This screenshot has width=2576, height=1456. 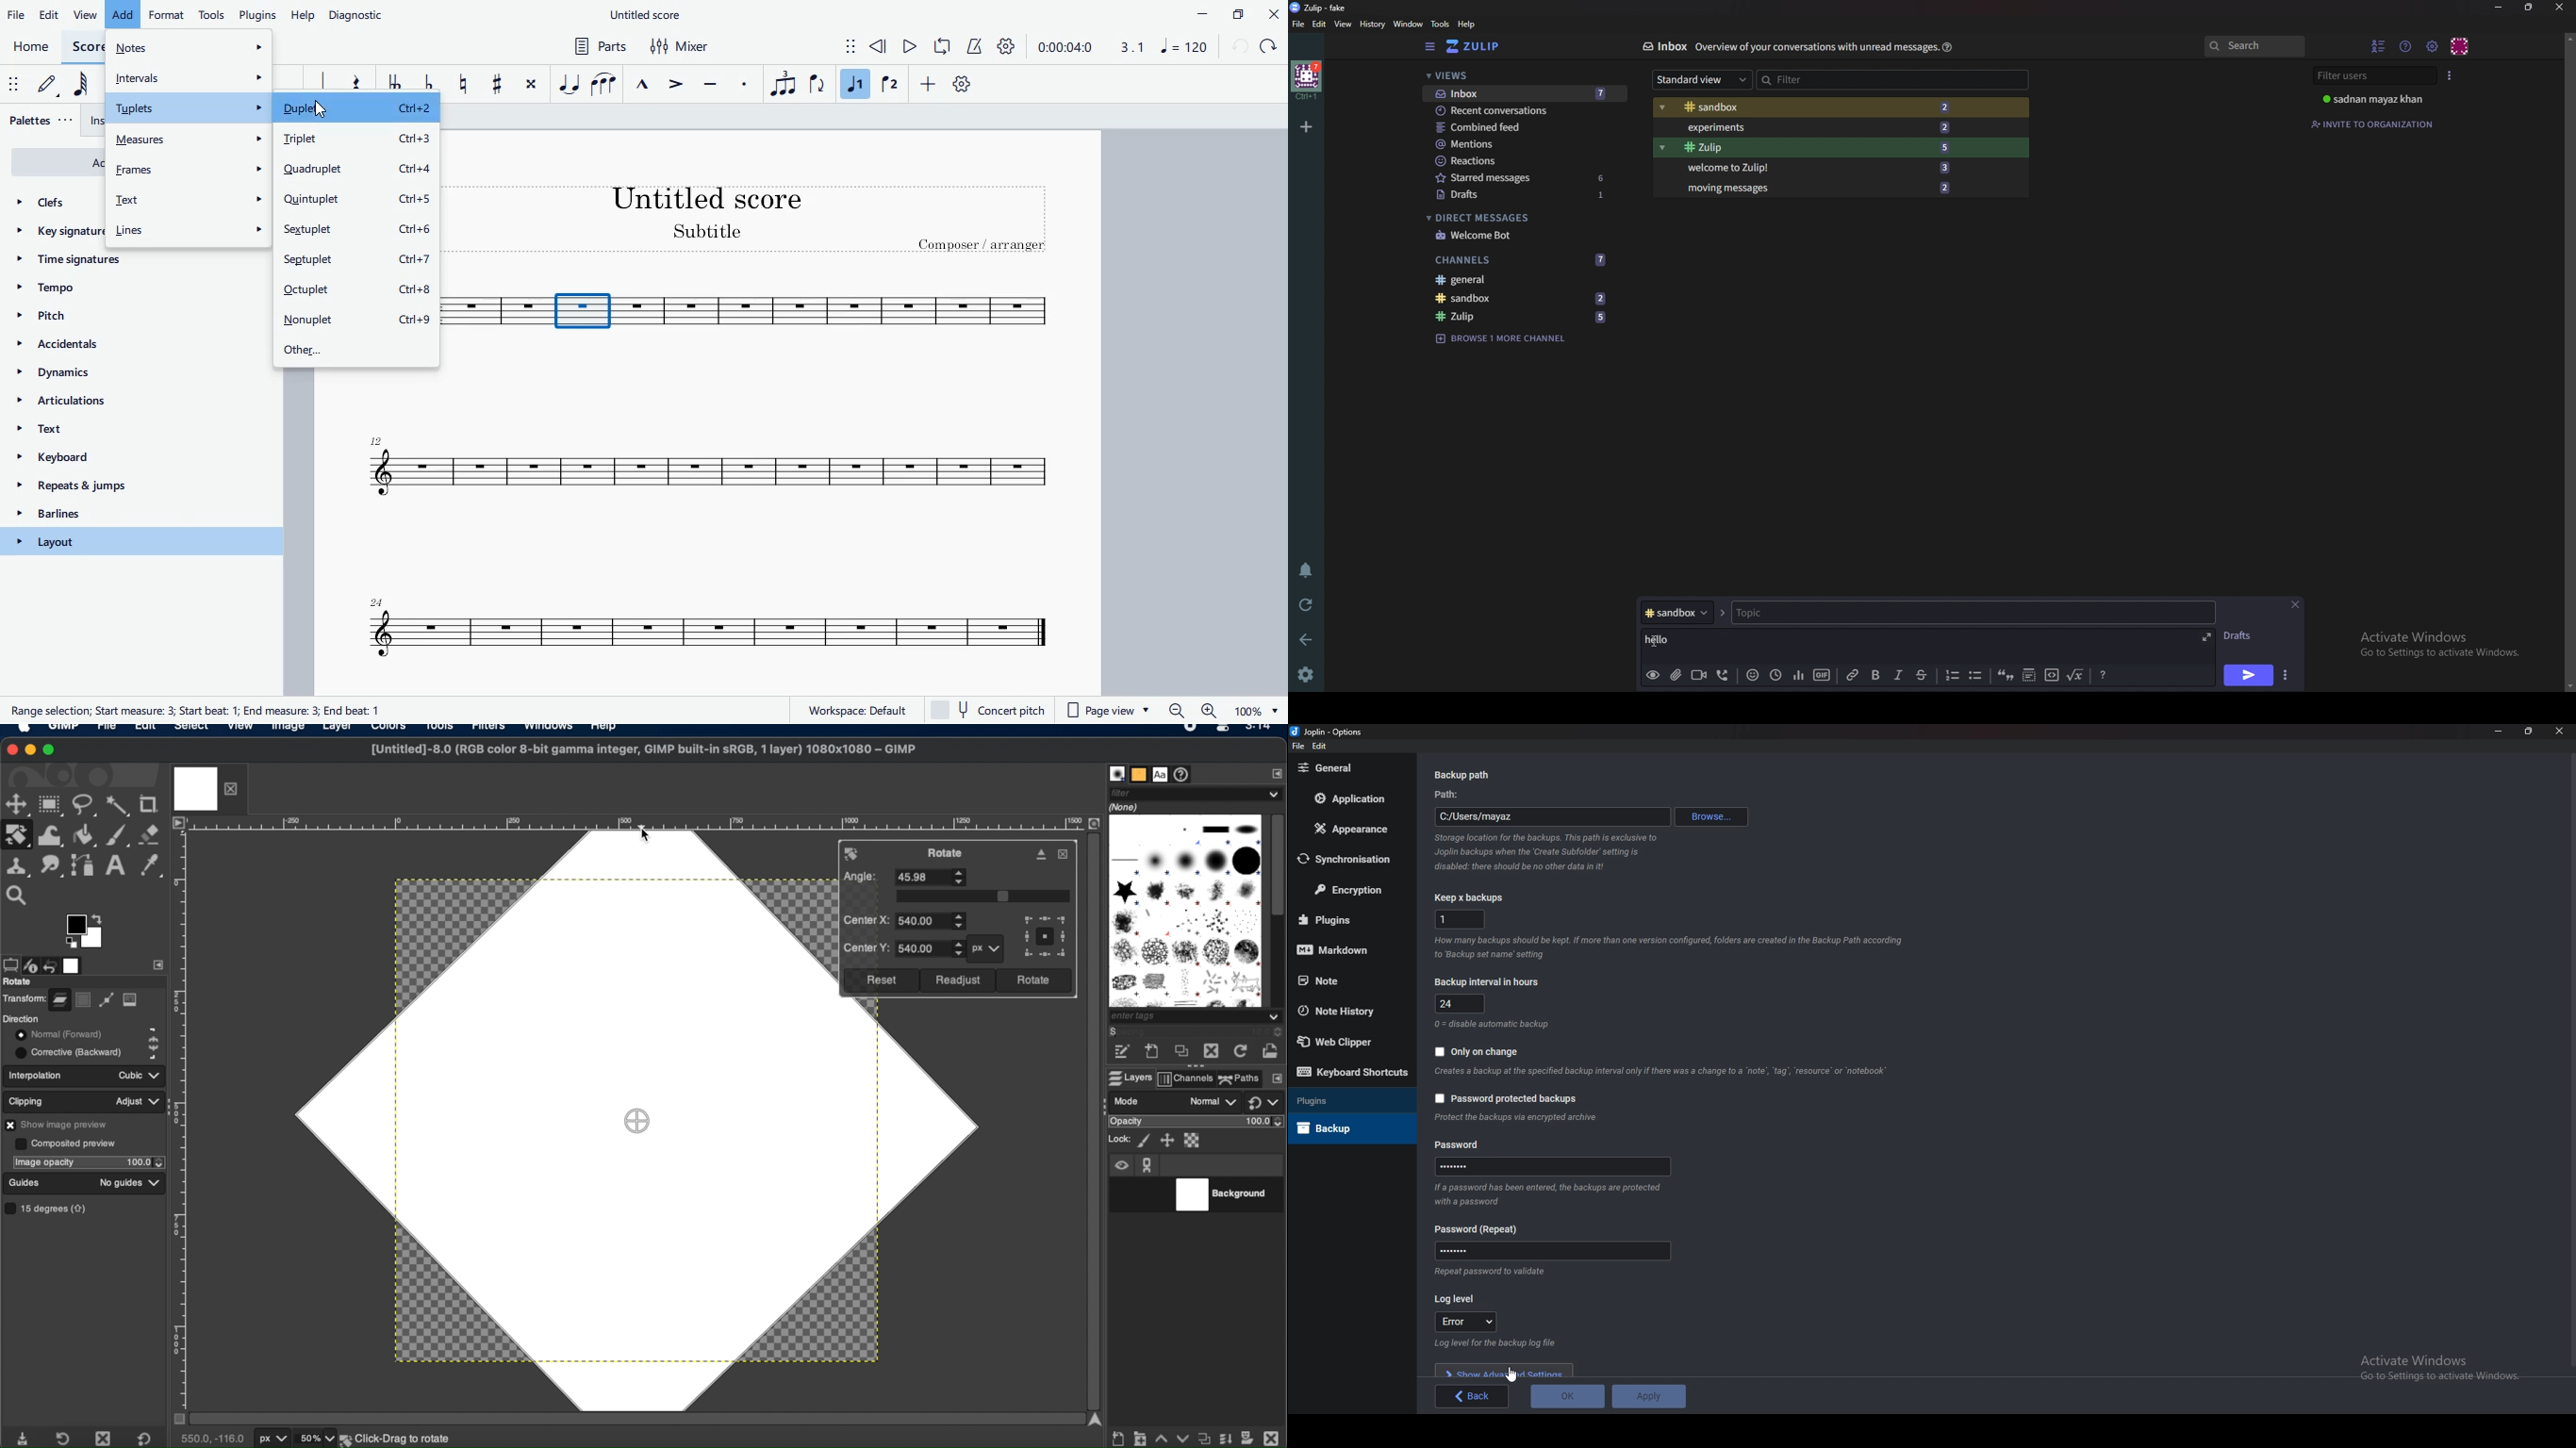 I want to click on Web Clipper, so click(x=1340, y=1043).